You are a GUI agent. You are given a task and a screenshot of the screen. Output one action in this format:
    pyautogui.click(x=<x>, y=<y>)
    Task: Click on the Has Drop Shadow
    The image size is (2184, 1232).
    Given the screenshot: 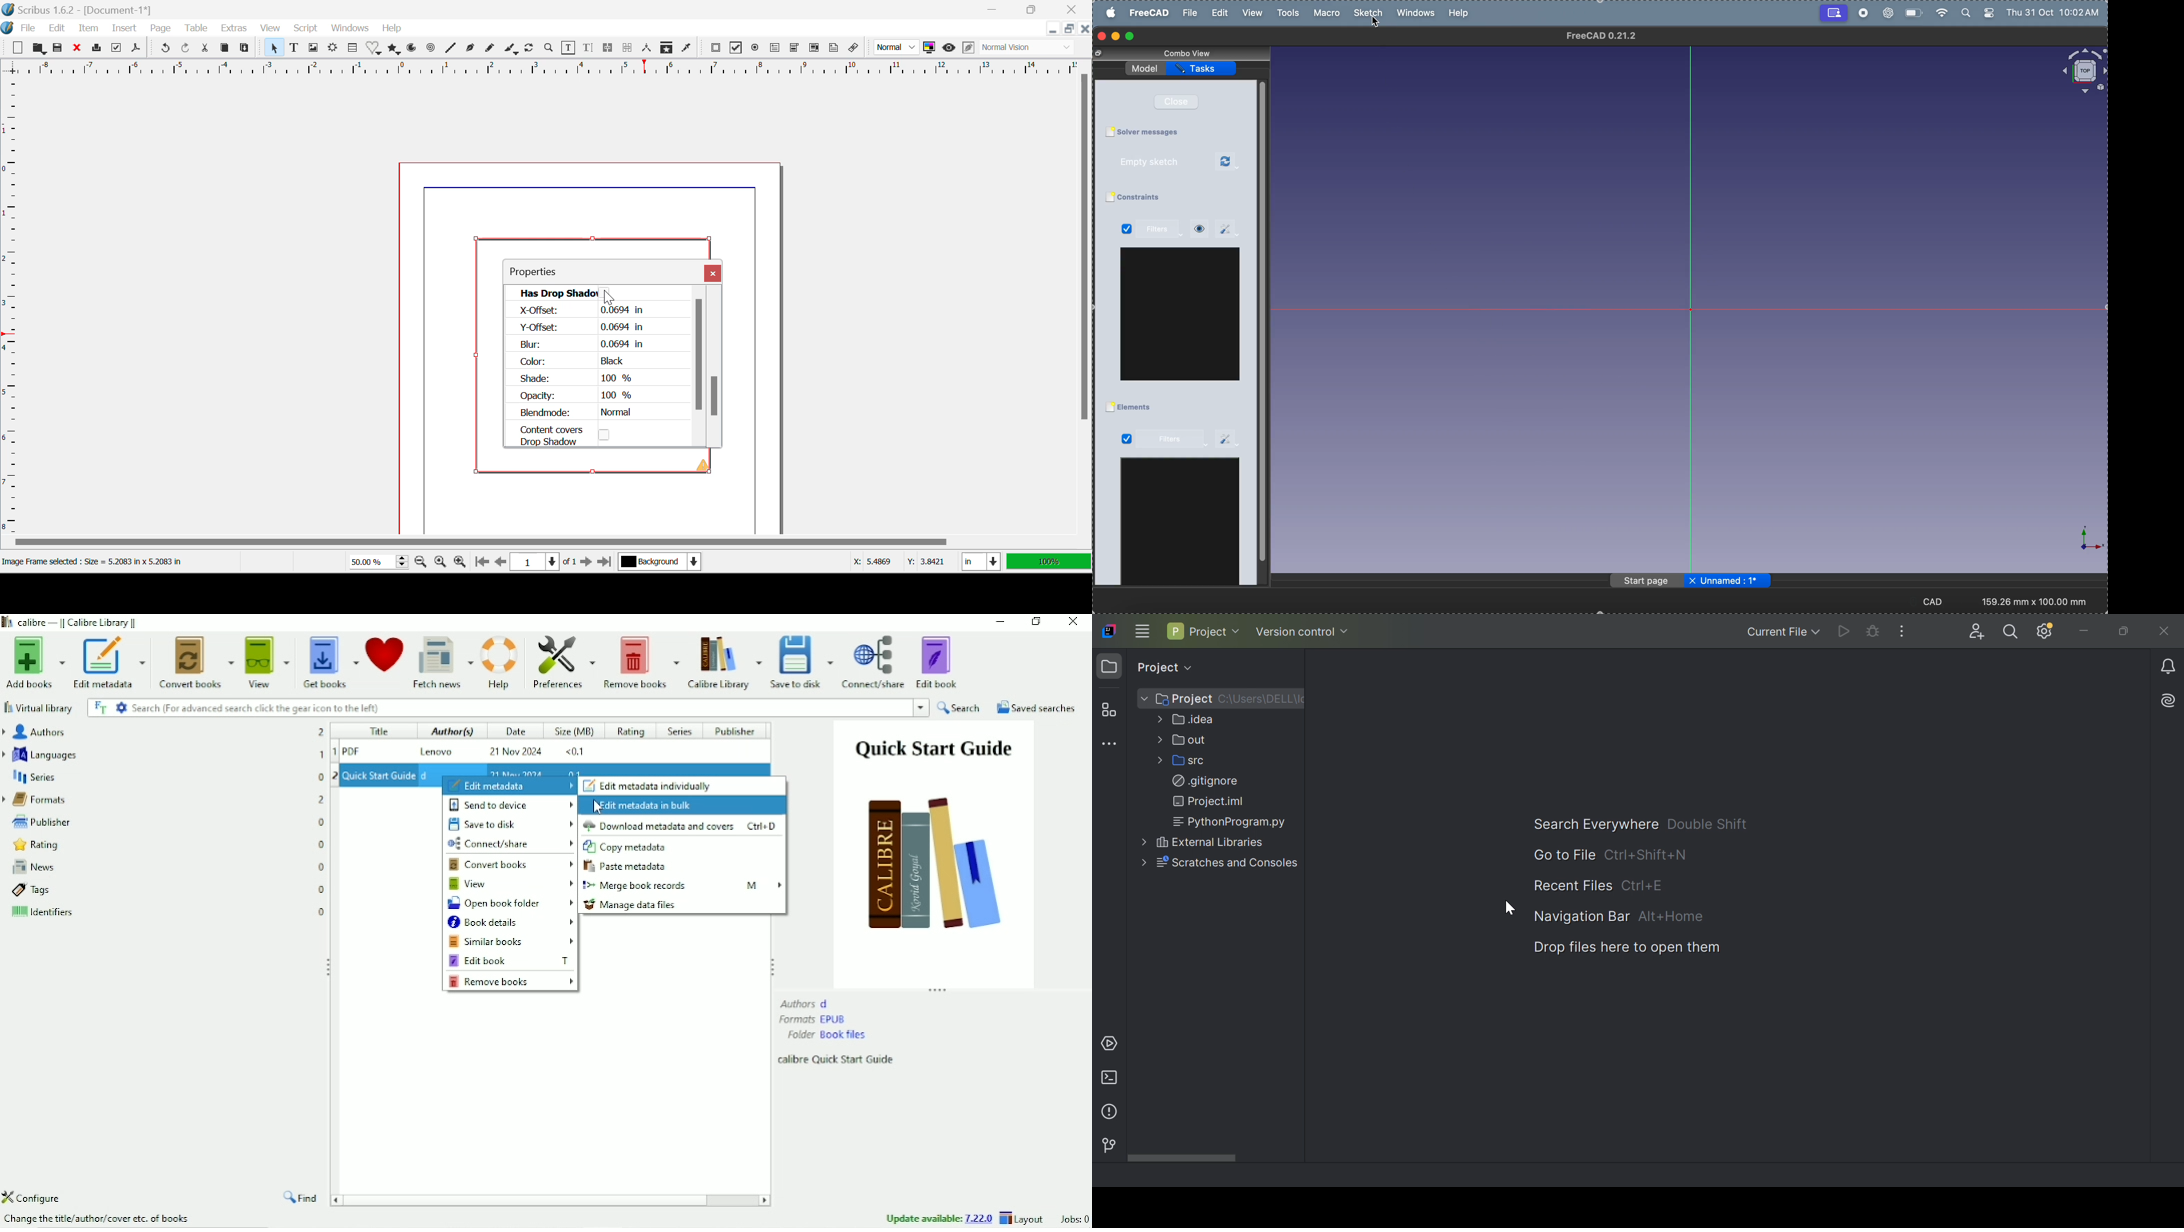 What is the action you would take?
    pyautogui.click(x=598, y=292)
    